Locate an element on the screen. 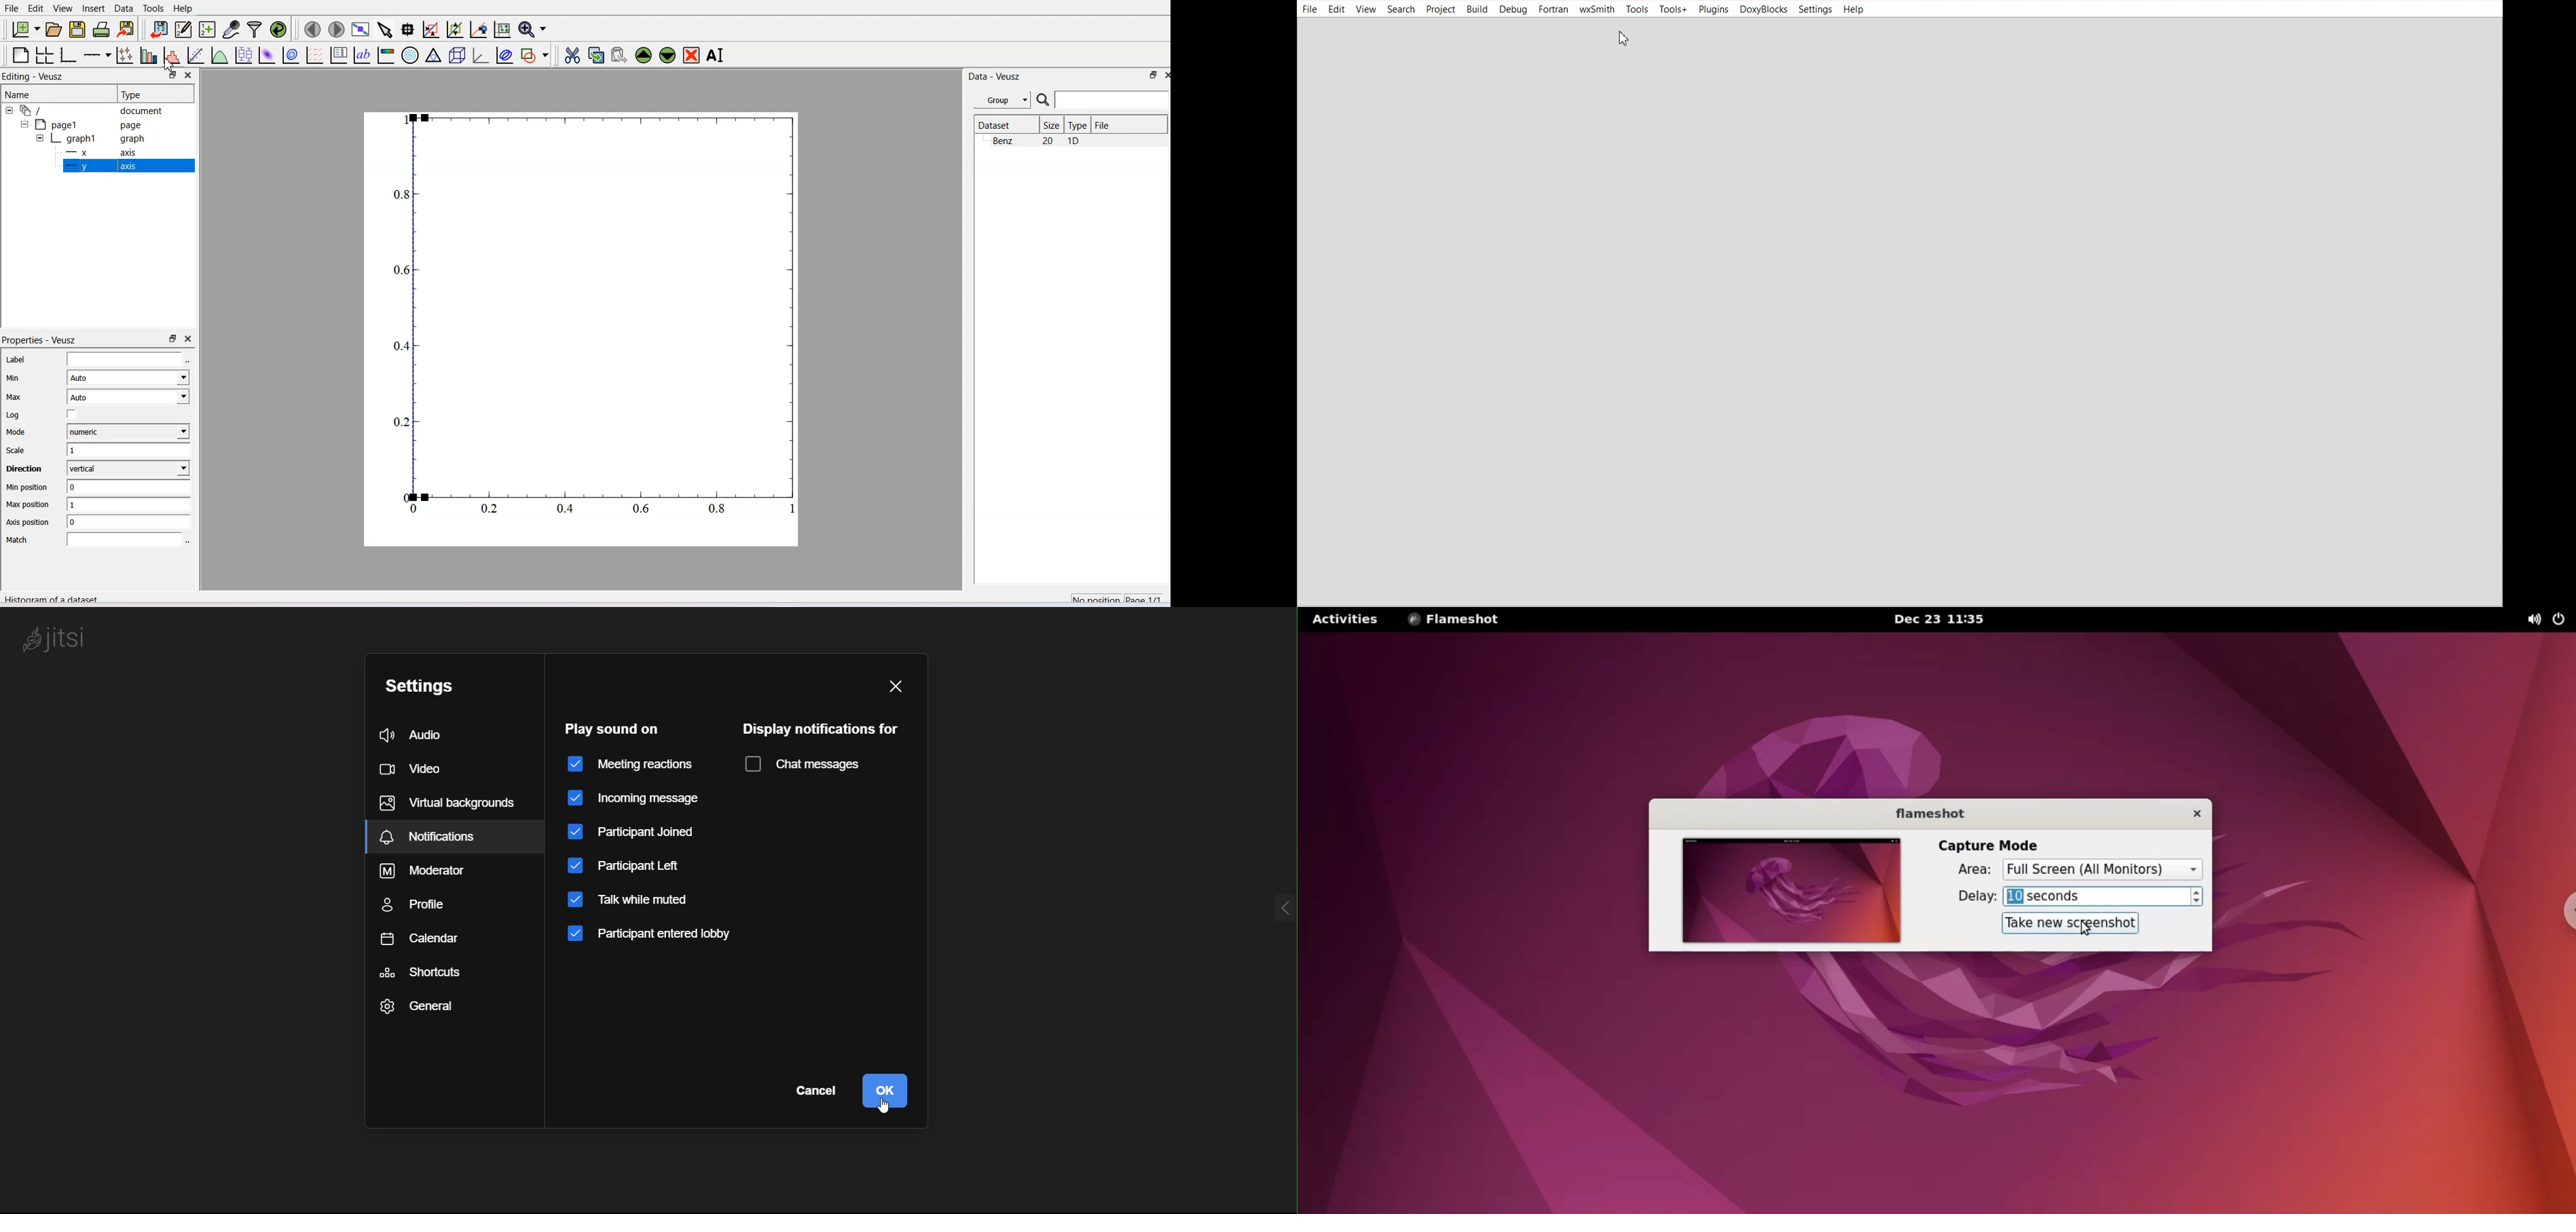 Image resolution: width=2576 pixels, height=1232 pixels. Match is located at coordinates (96, 539).